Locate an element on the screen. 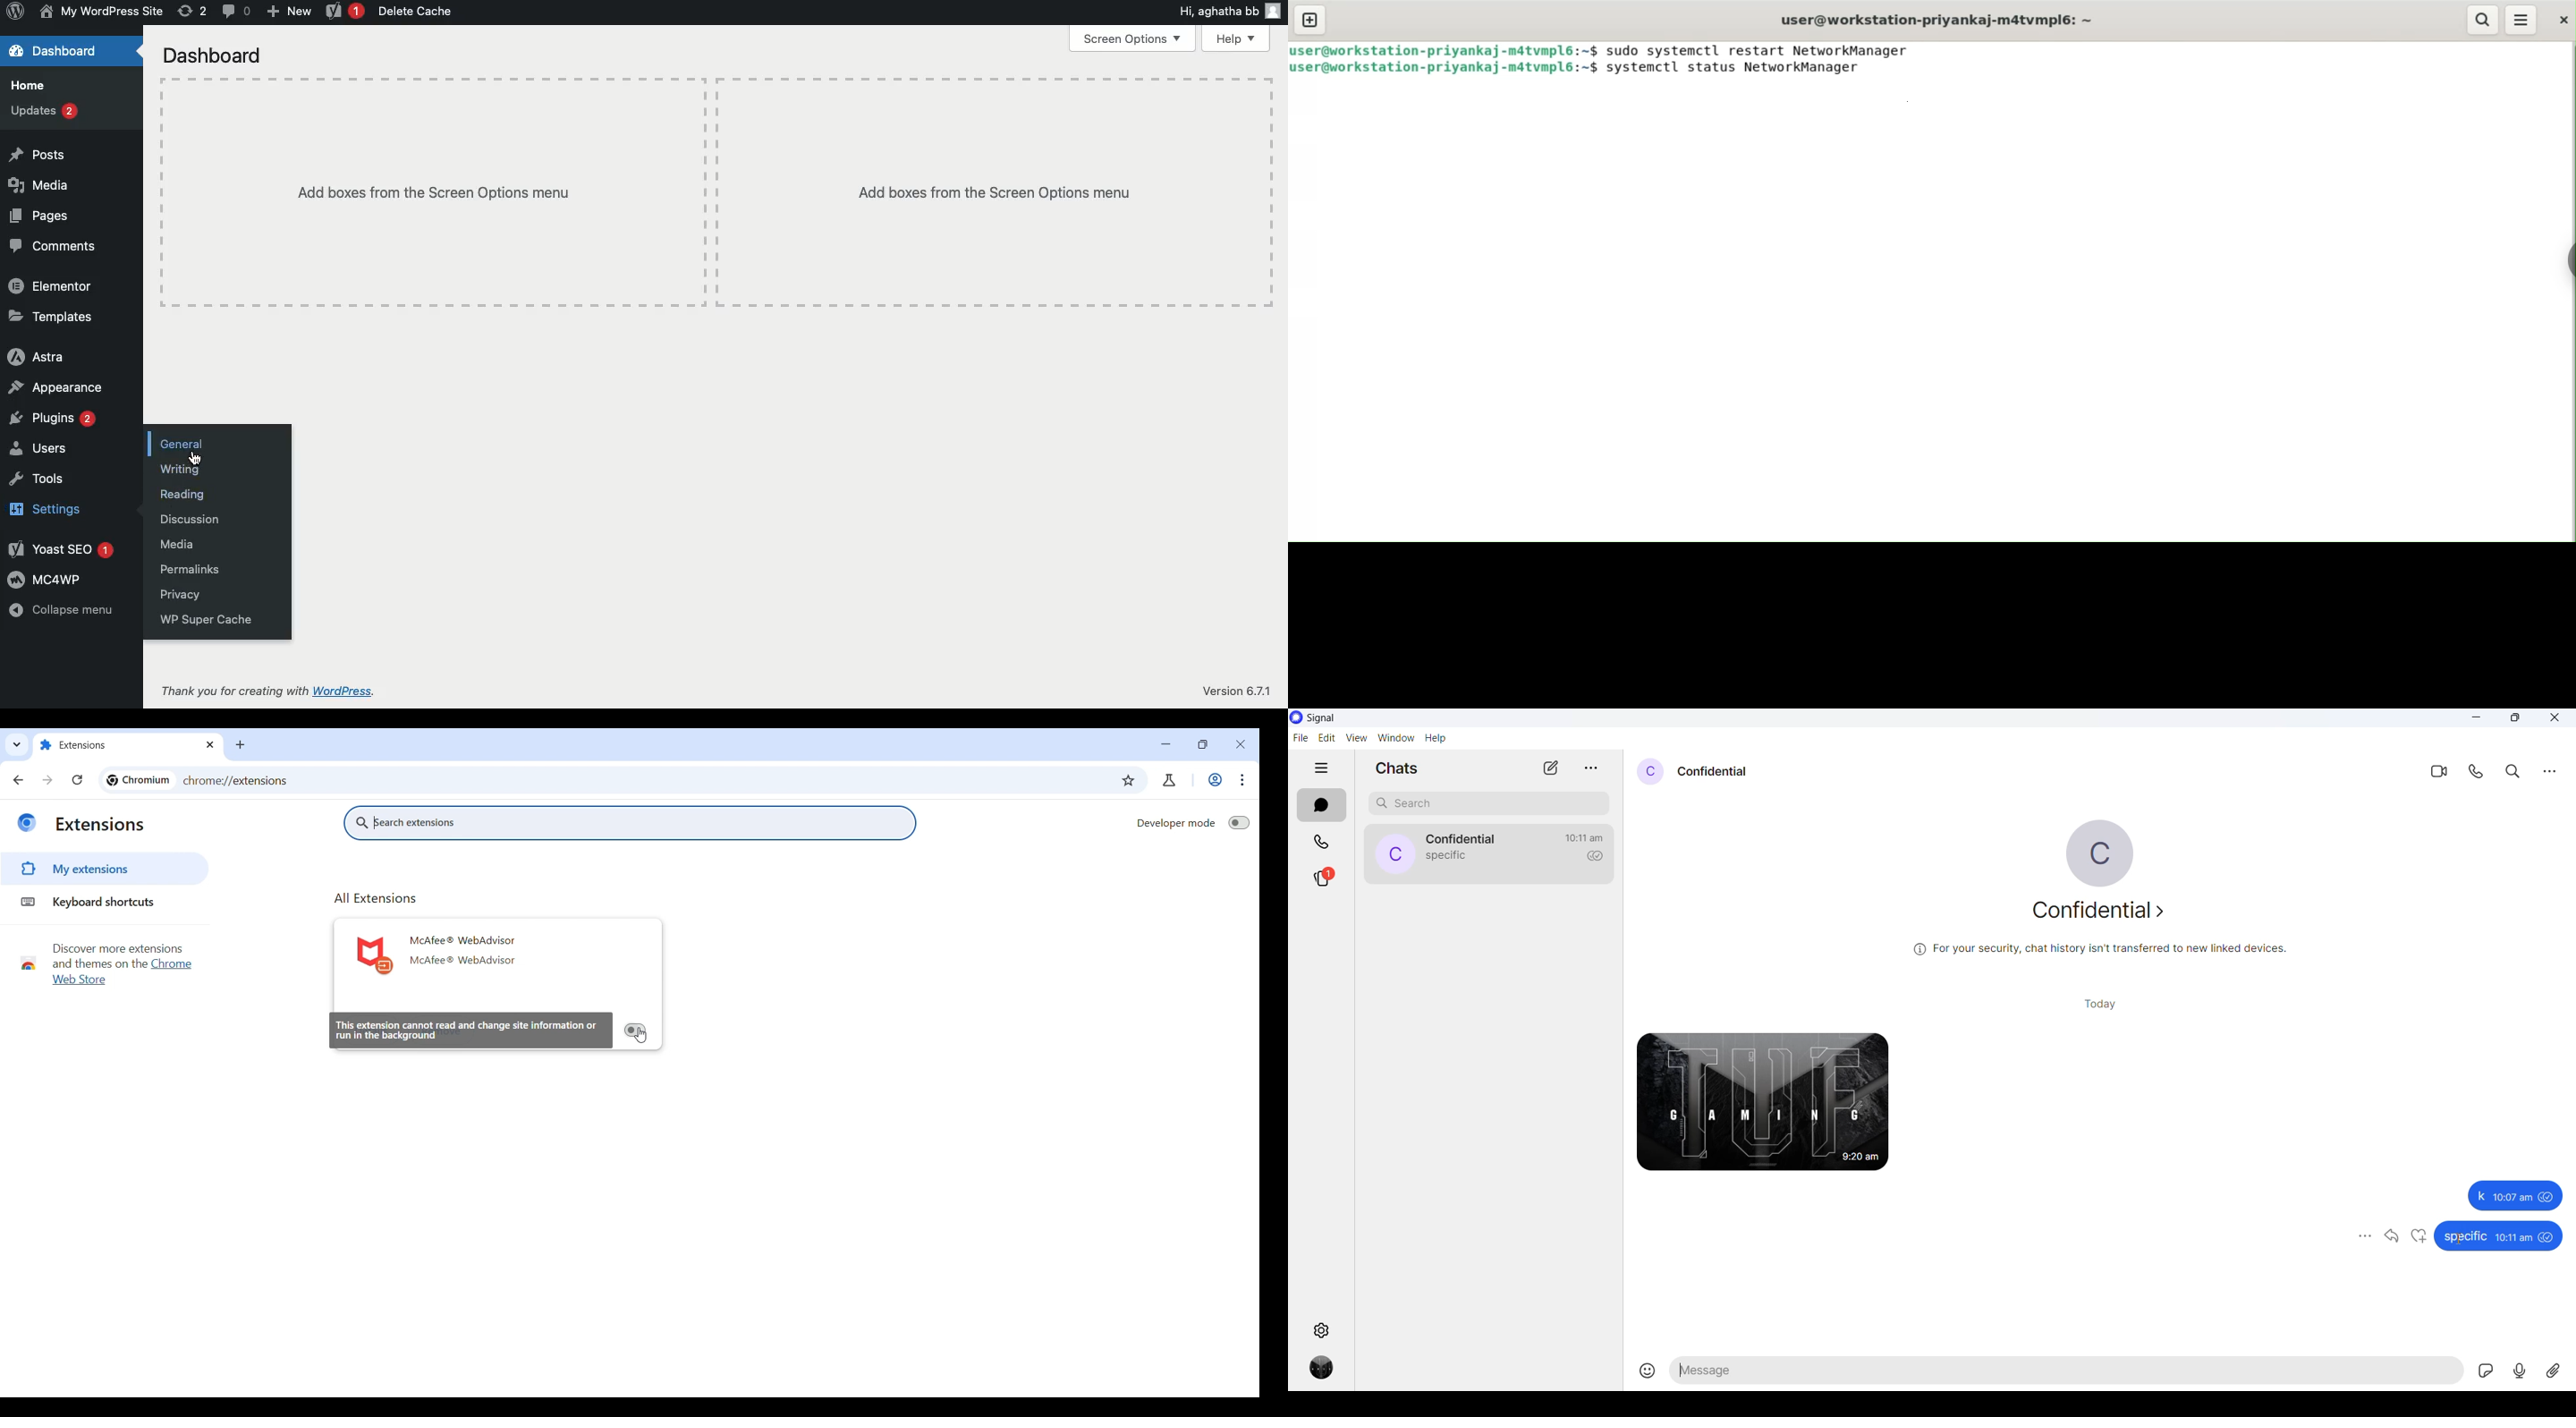 The height and width of the screenshot is (1428, 2576). Customize and control Chromium highlighted is located at coordinates (1243, 780).